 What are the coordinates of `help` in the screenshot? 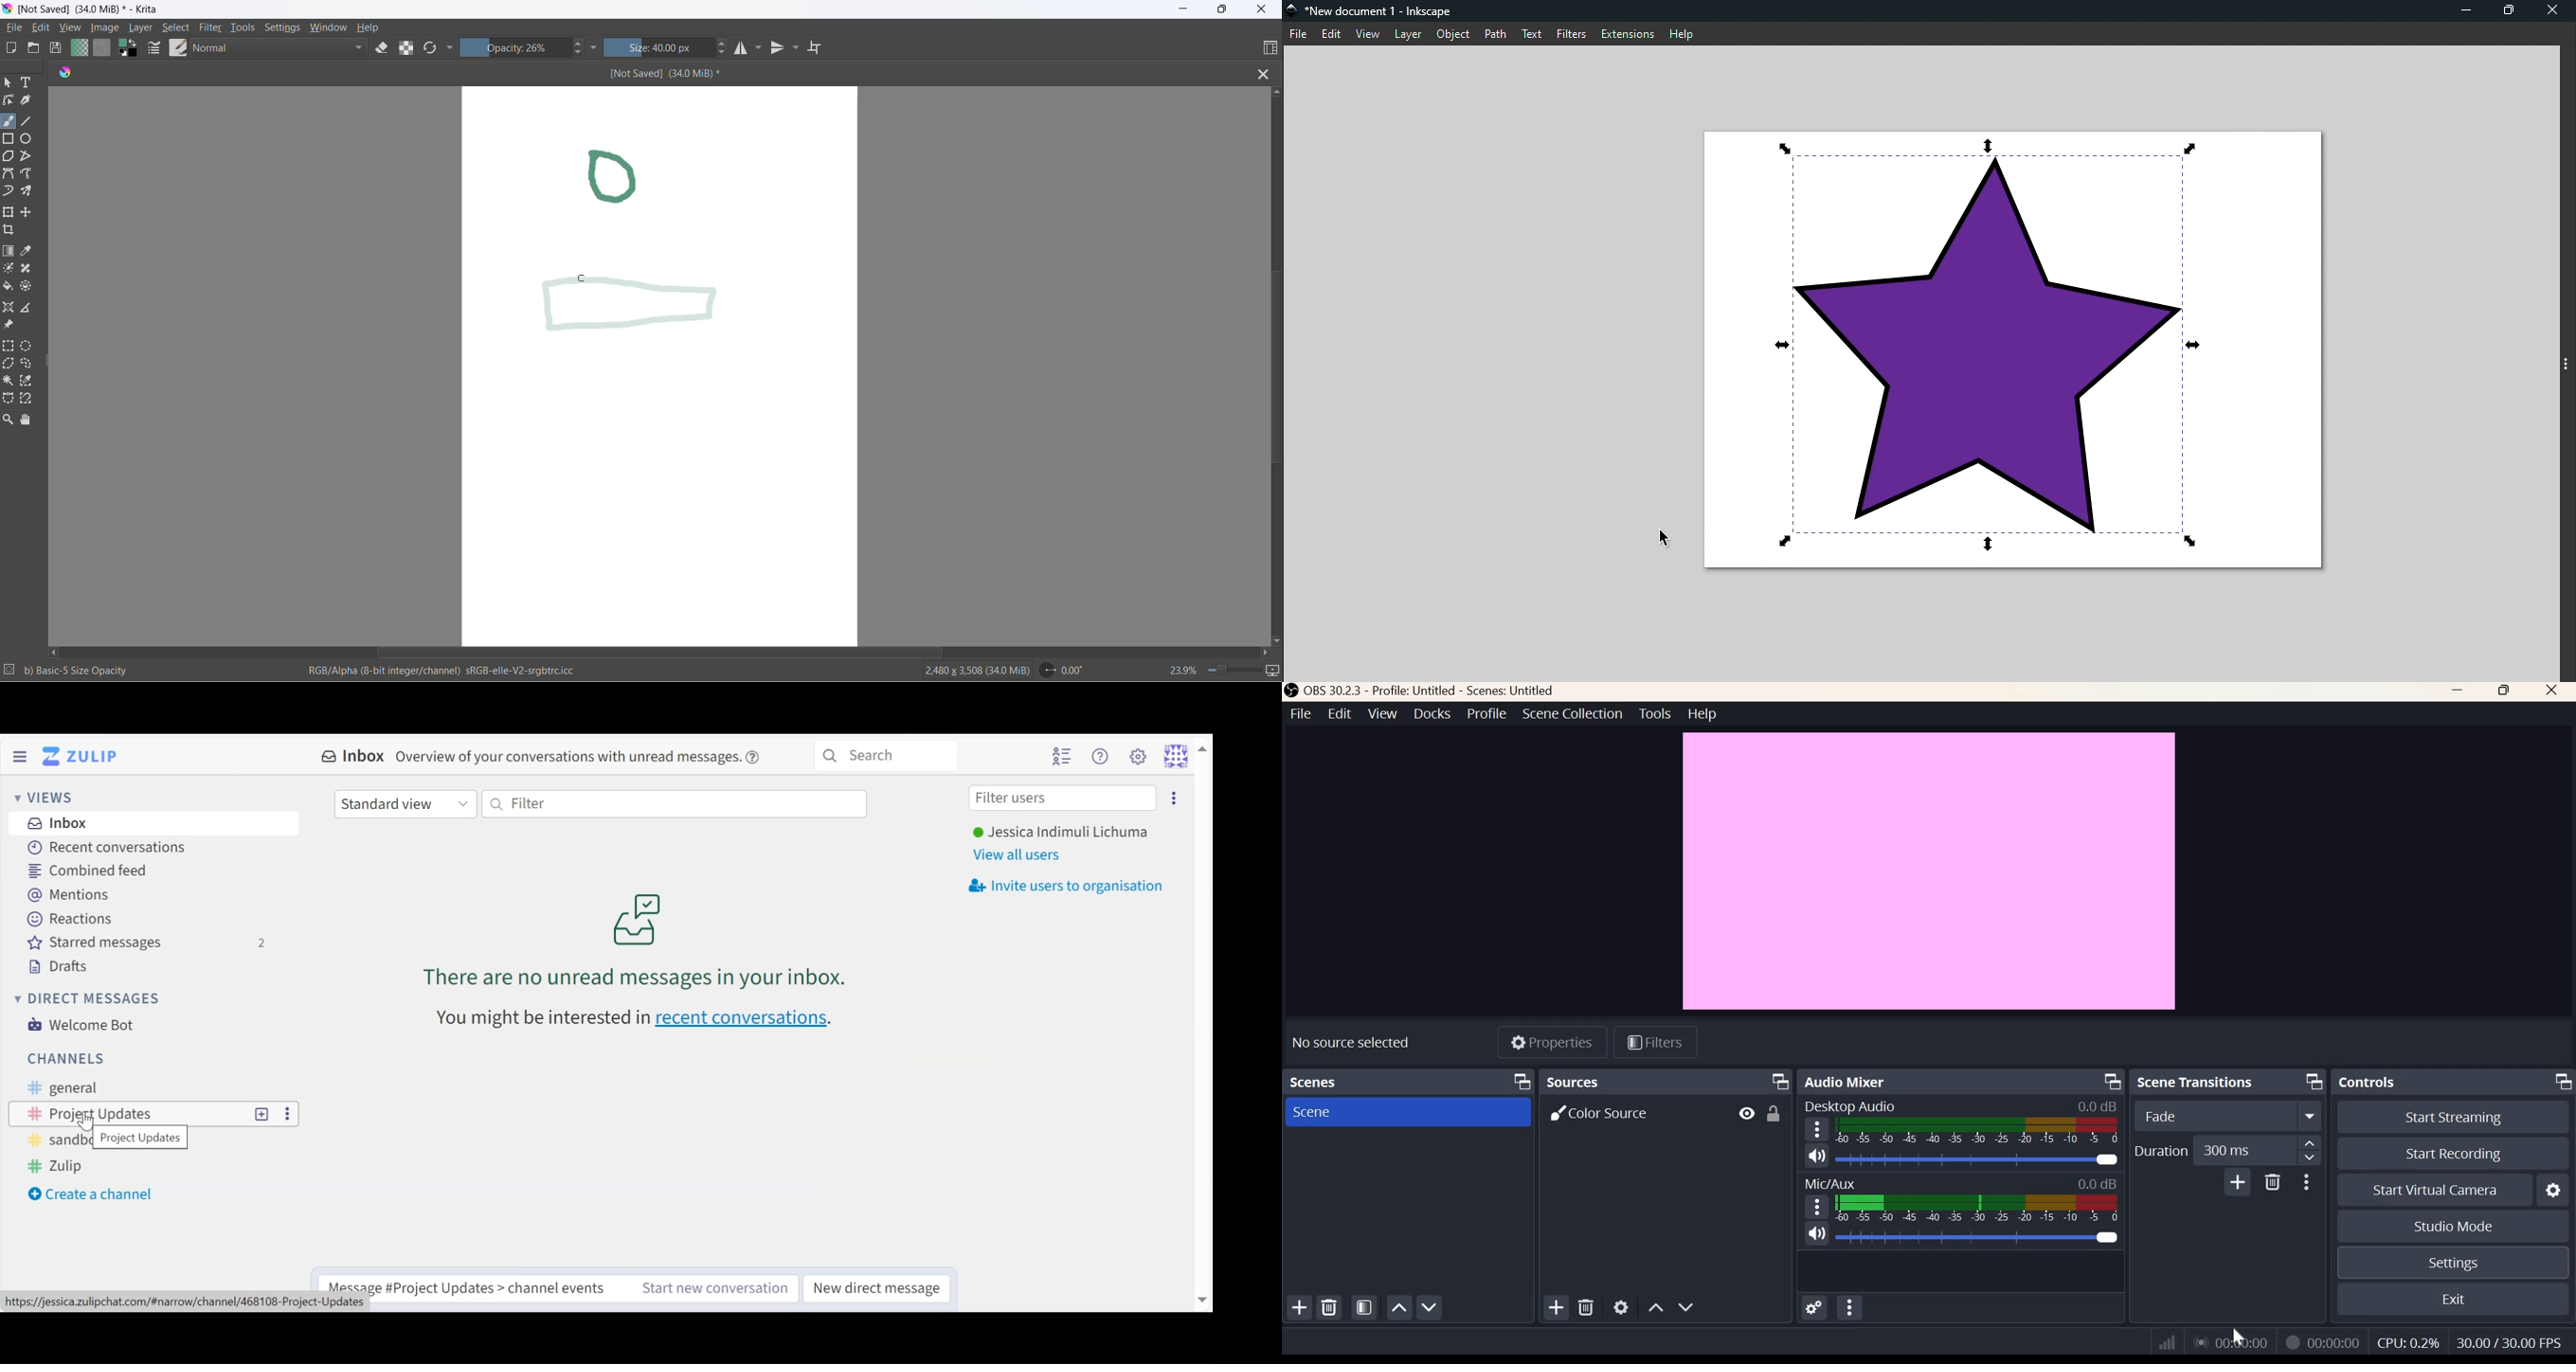 It's located at (757, 757).